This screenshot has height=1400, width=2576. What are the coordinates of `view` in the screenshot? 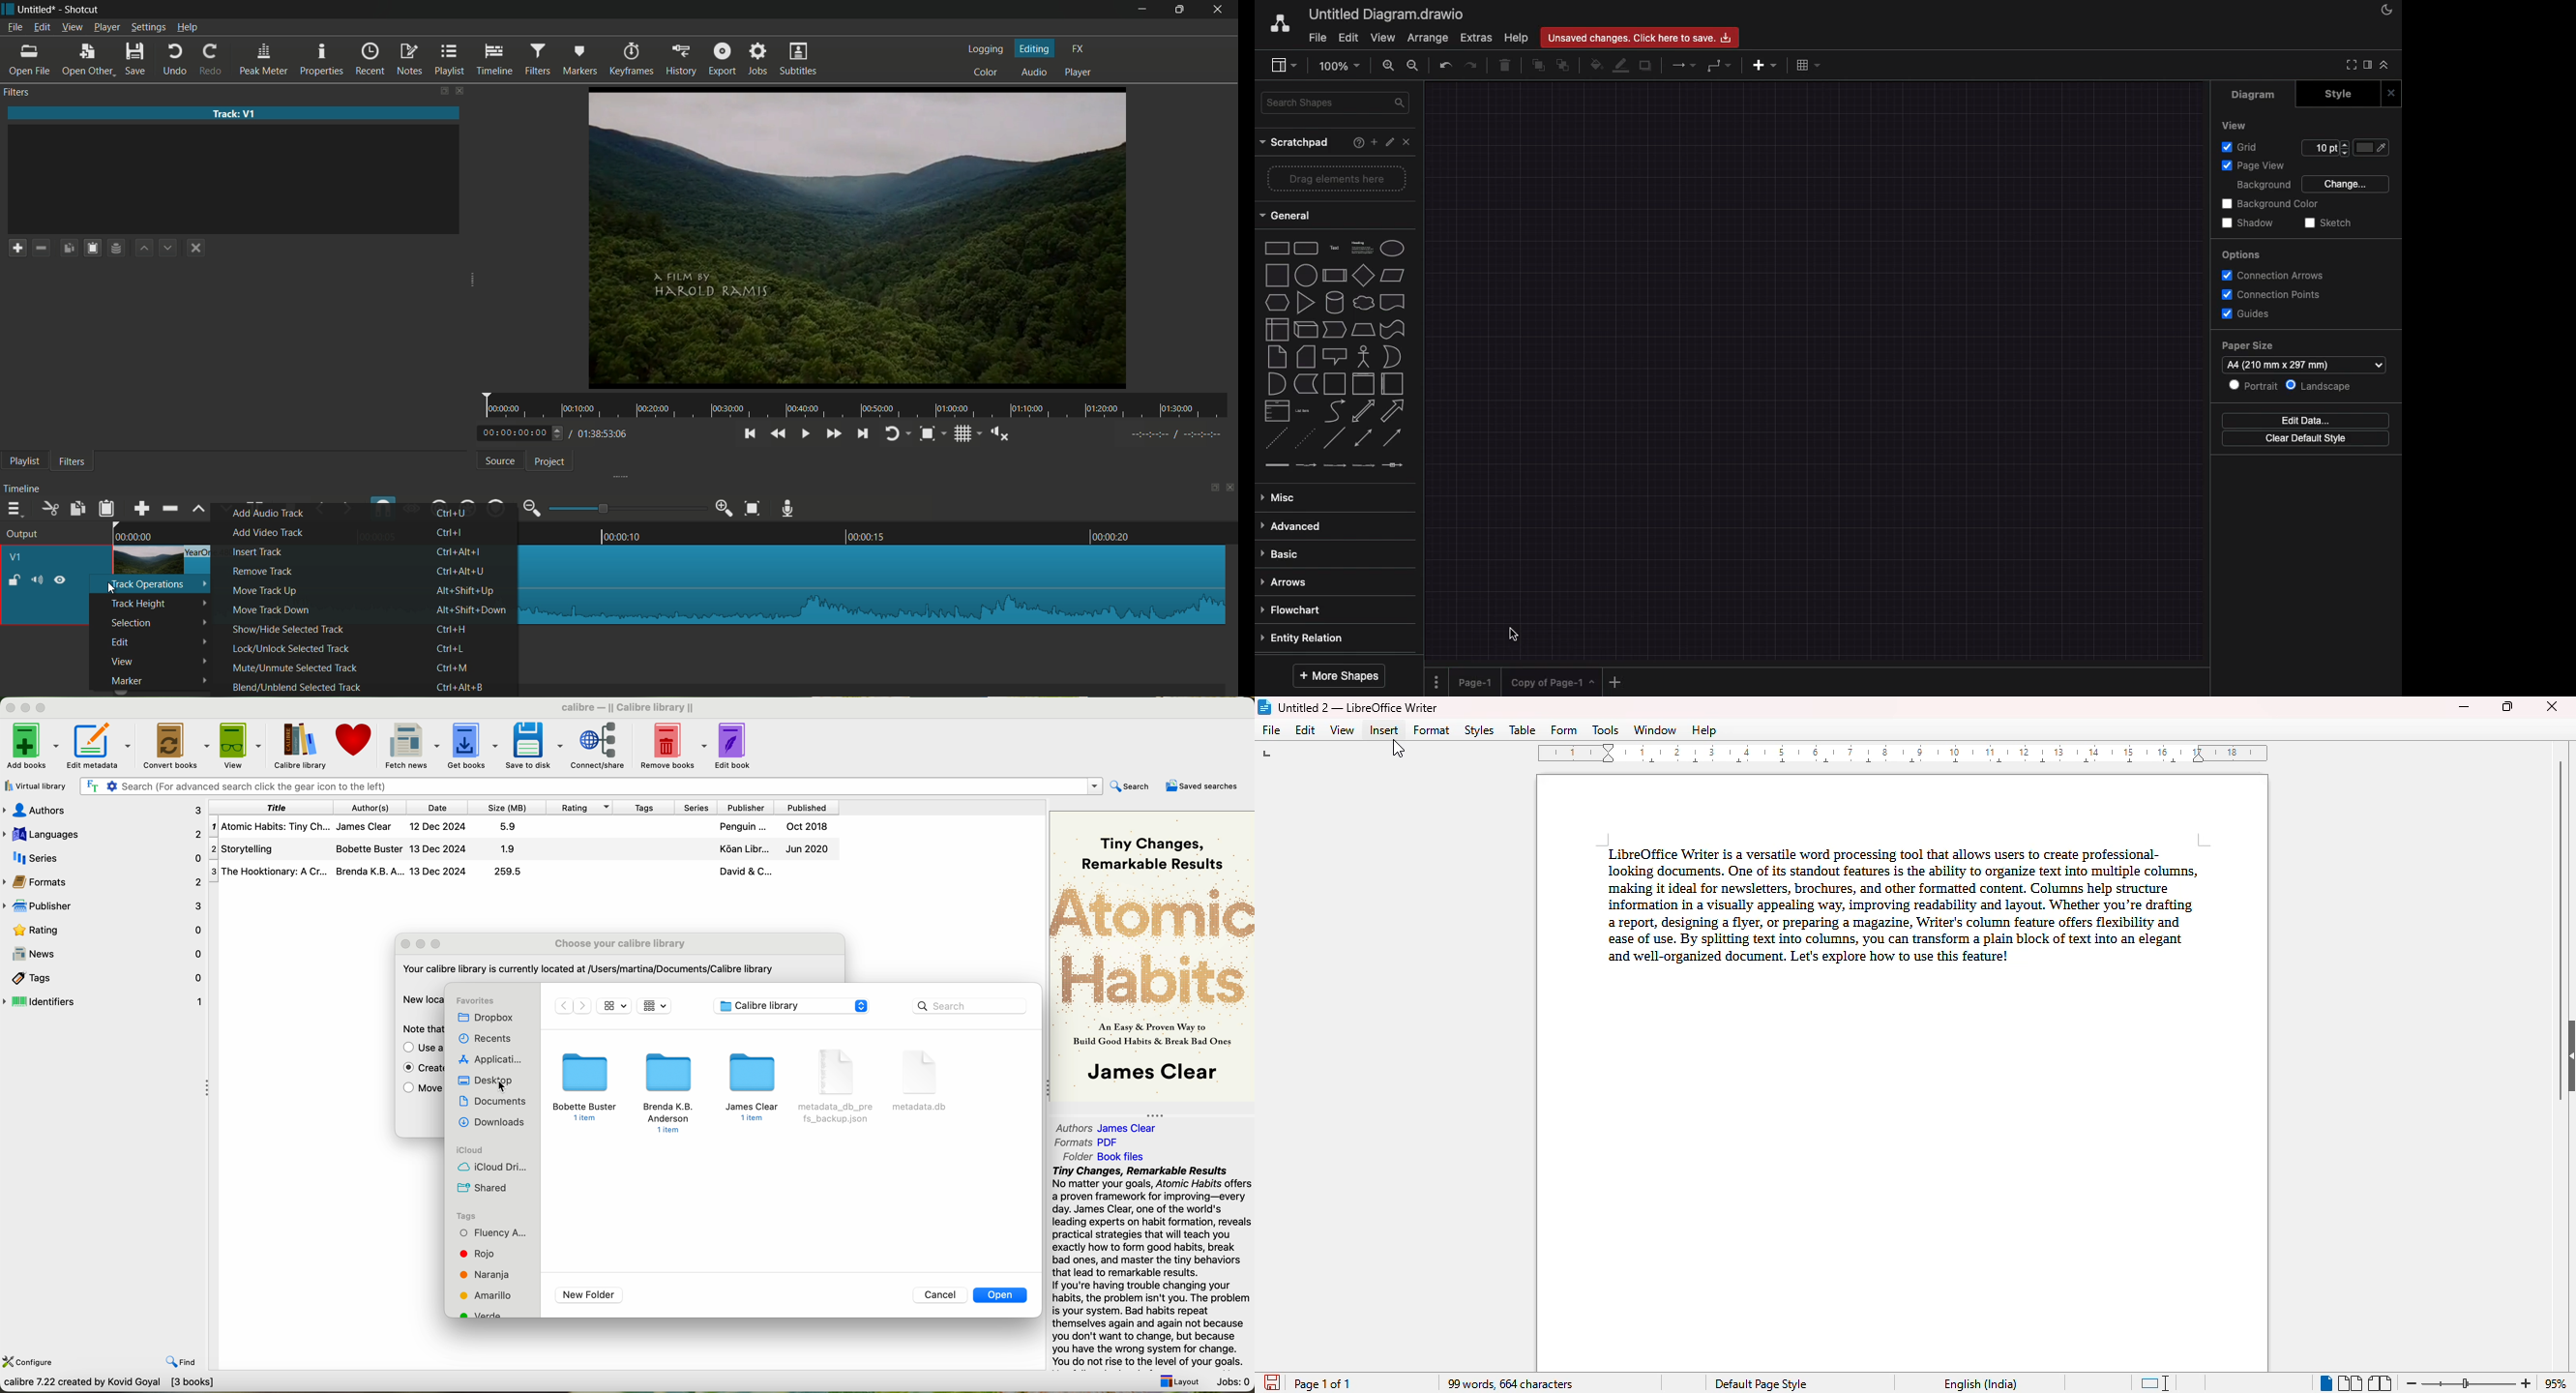 It's located at (2232, 127).